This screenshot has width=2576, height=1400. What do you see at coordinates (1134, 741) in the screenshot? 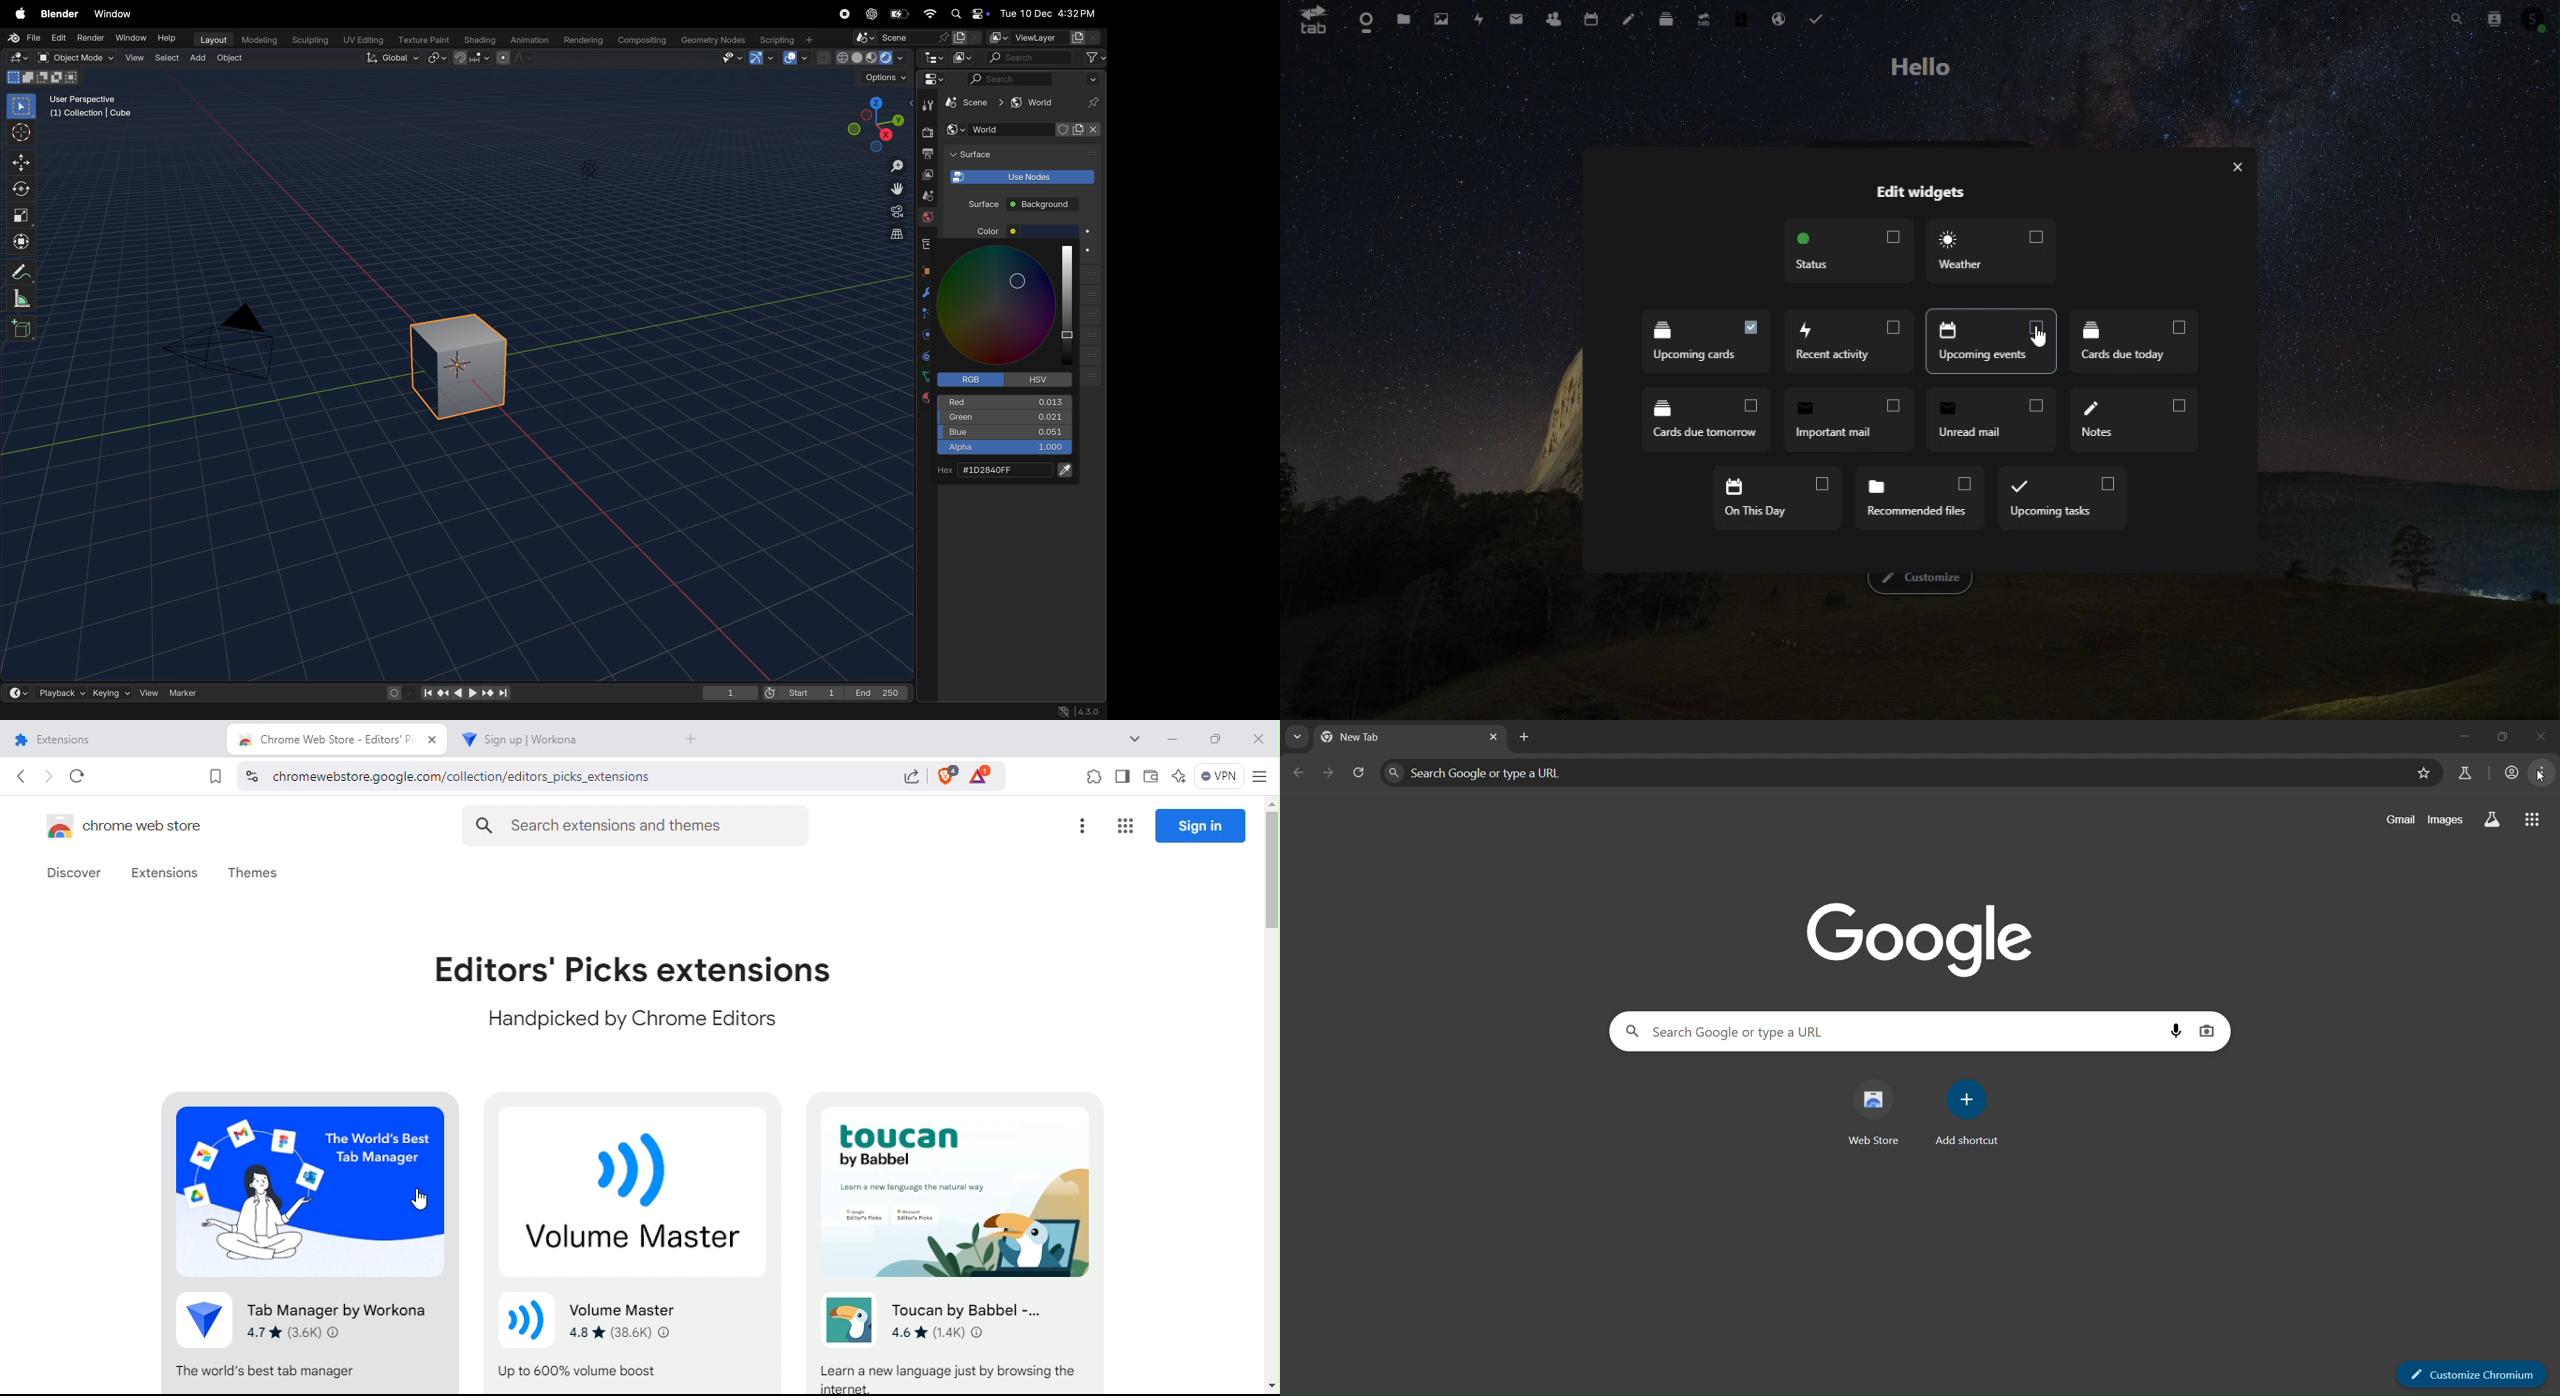
I see `Search tabs` at bounding box center [1134, 741].